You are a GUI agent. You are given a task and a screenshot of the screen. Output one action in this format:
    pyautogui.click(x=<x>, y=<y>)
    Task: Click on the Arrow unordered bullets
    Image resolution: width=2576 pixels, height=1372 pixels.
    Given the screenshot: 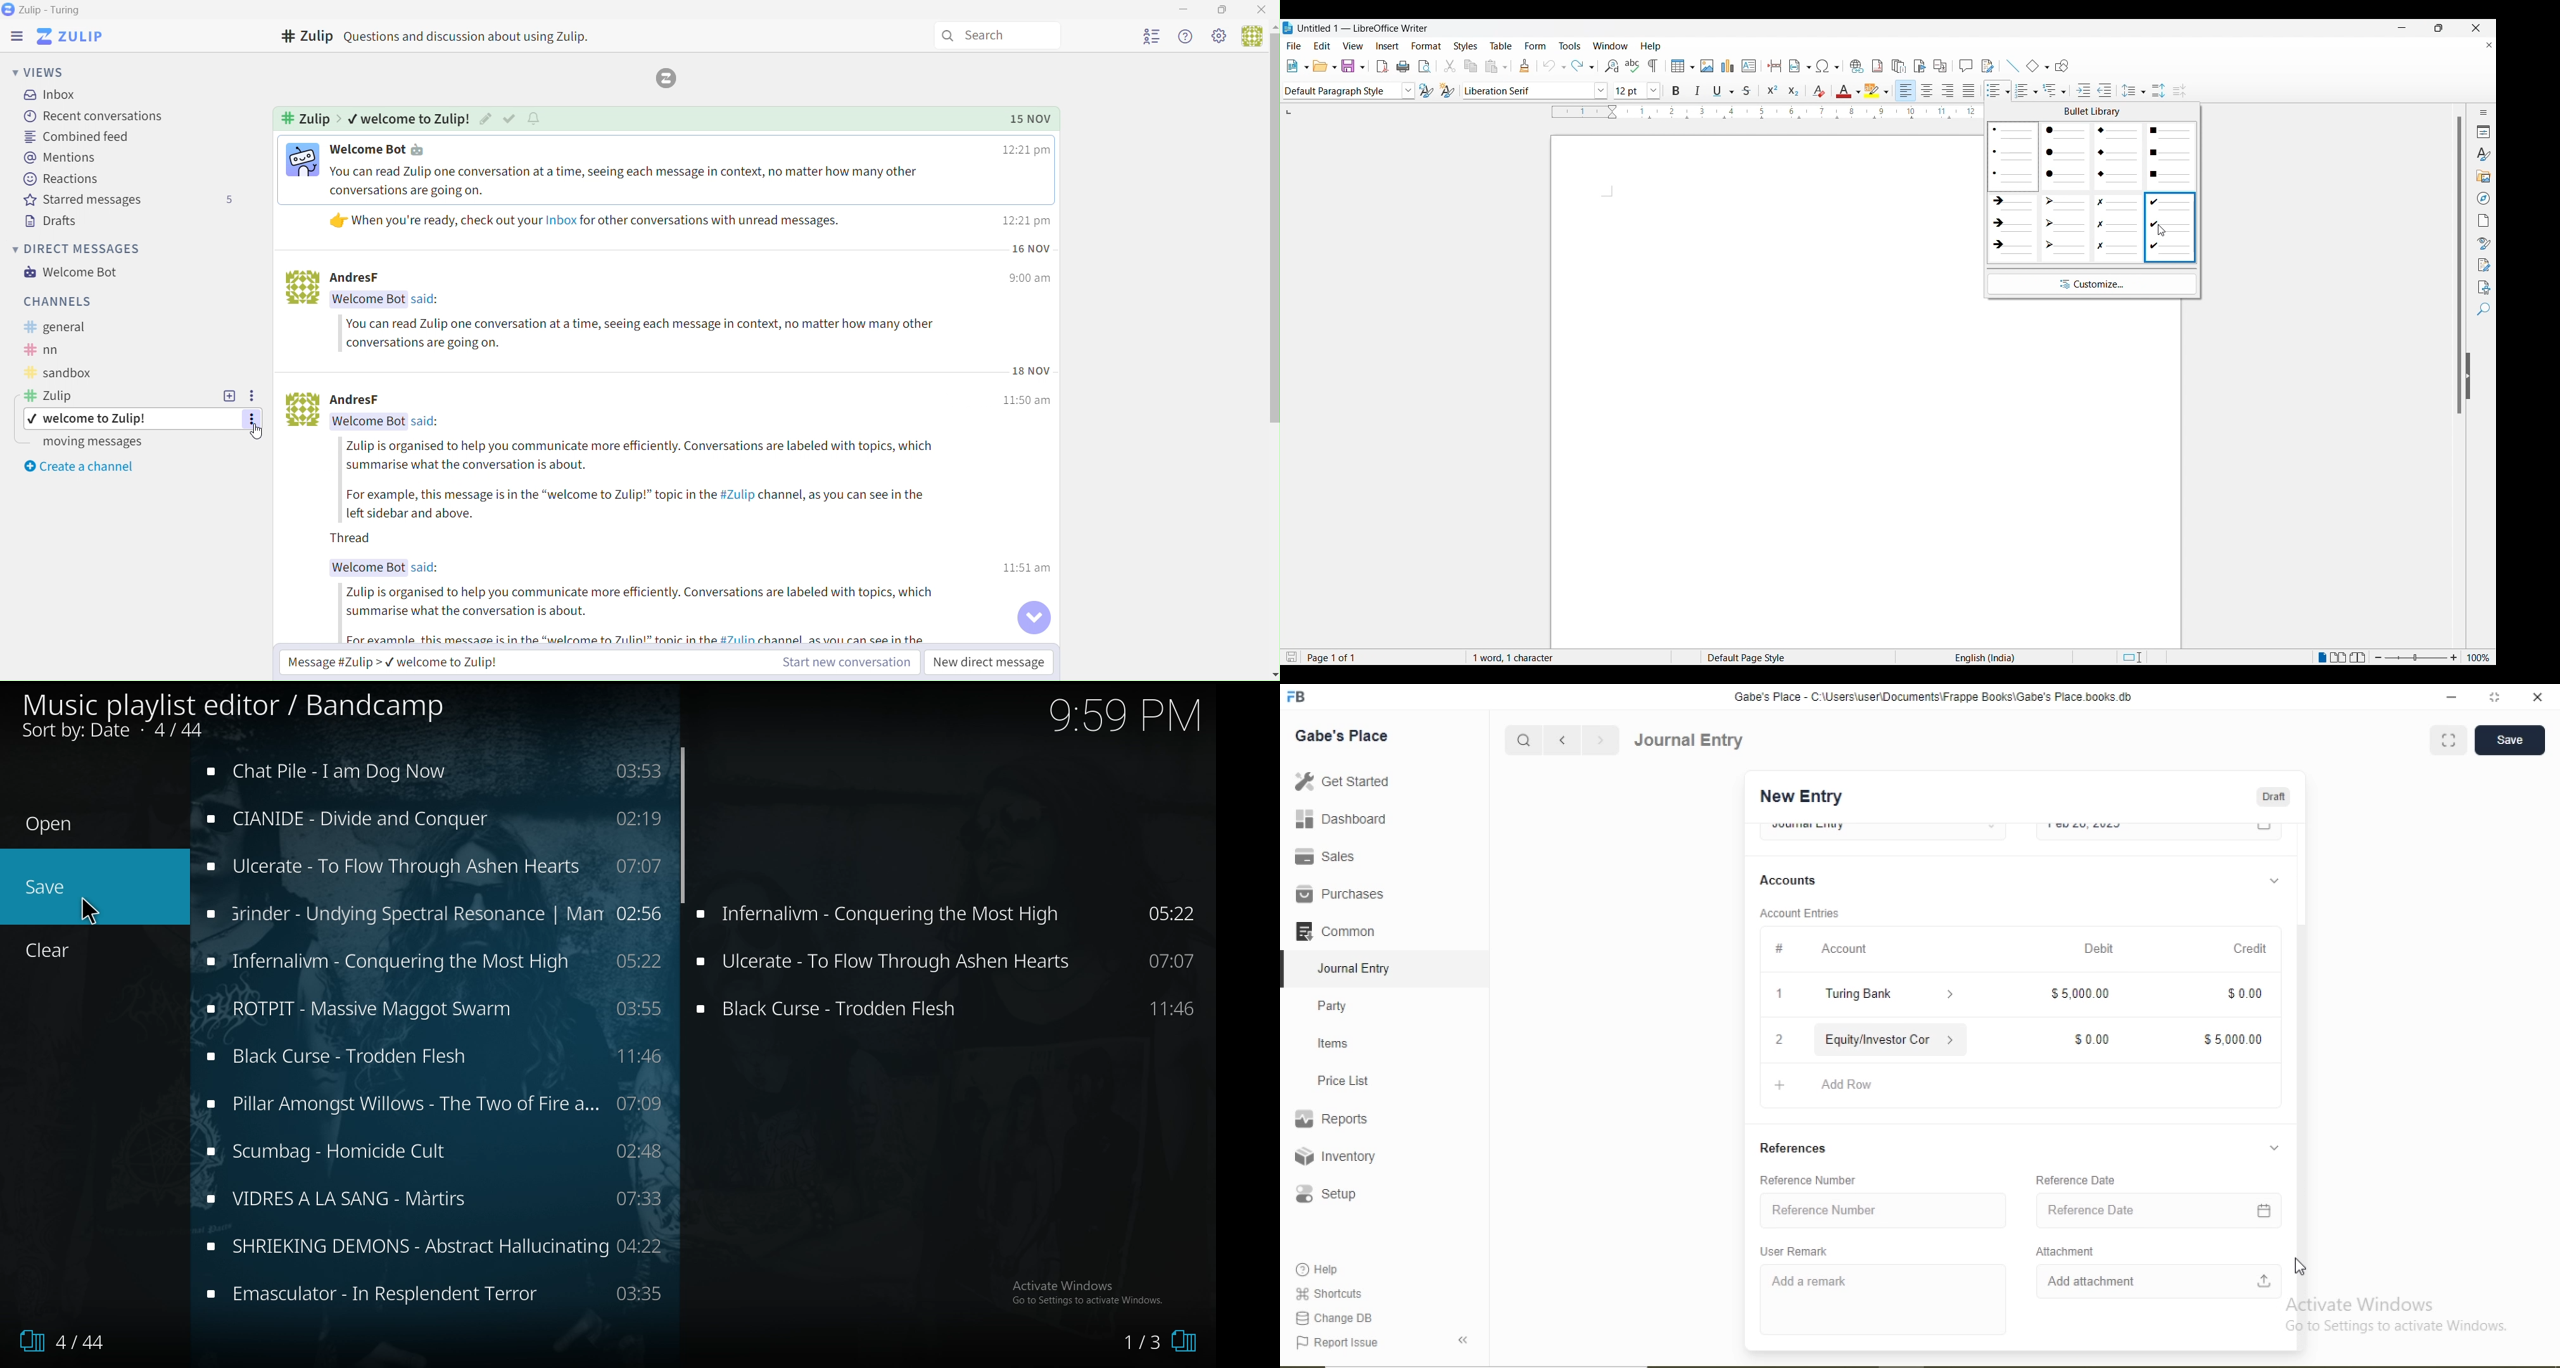 What is the action you would take?
    pyautogui.click(x=2013, y=225)
    